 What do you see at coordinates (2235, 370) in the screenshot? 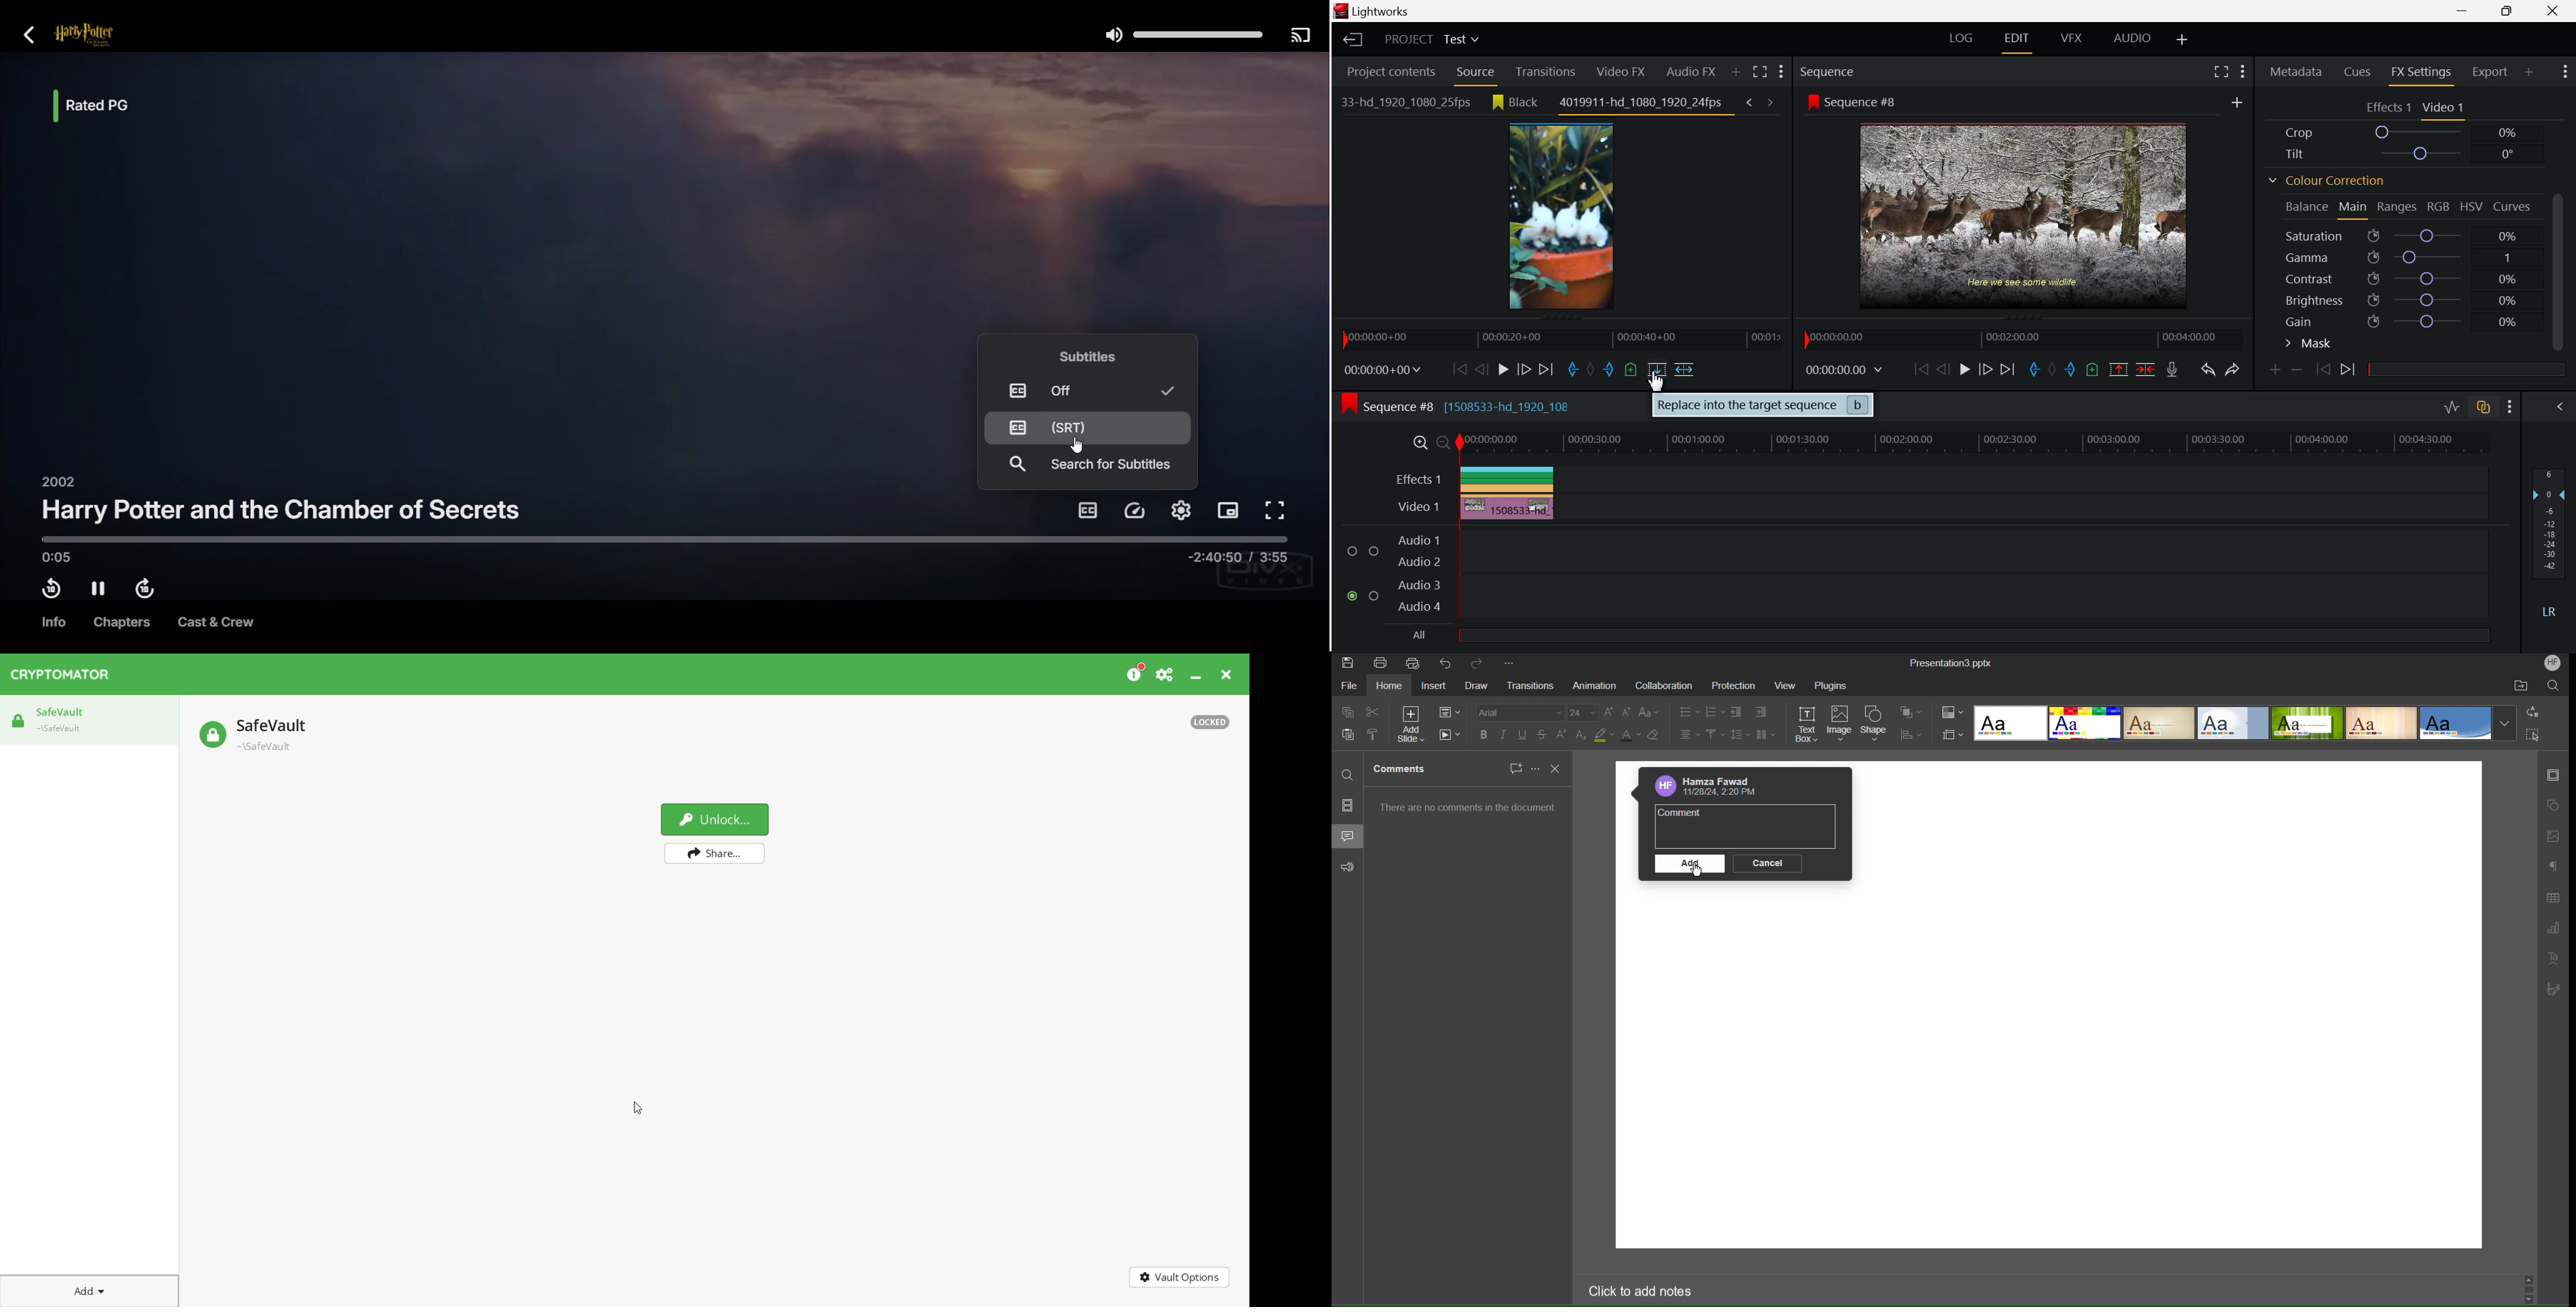
I see `Redo` at bounding box center [2235, 370].